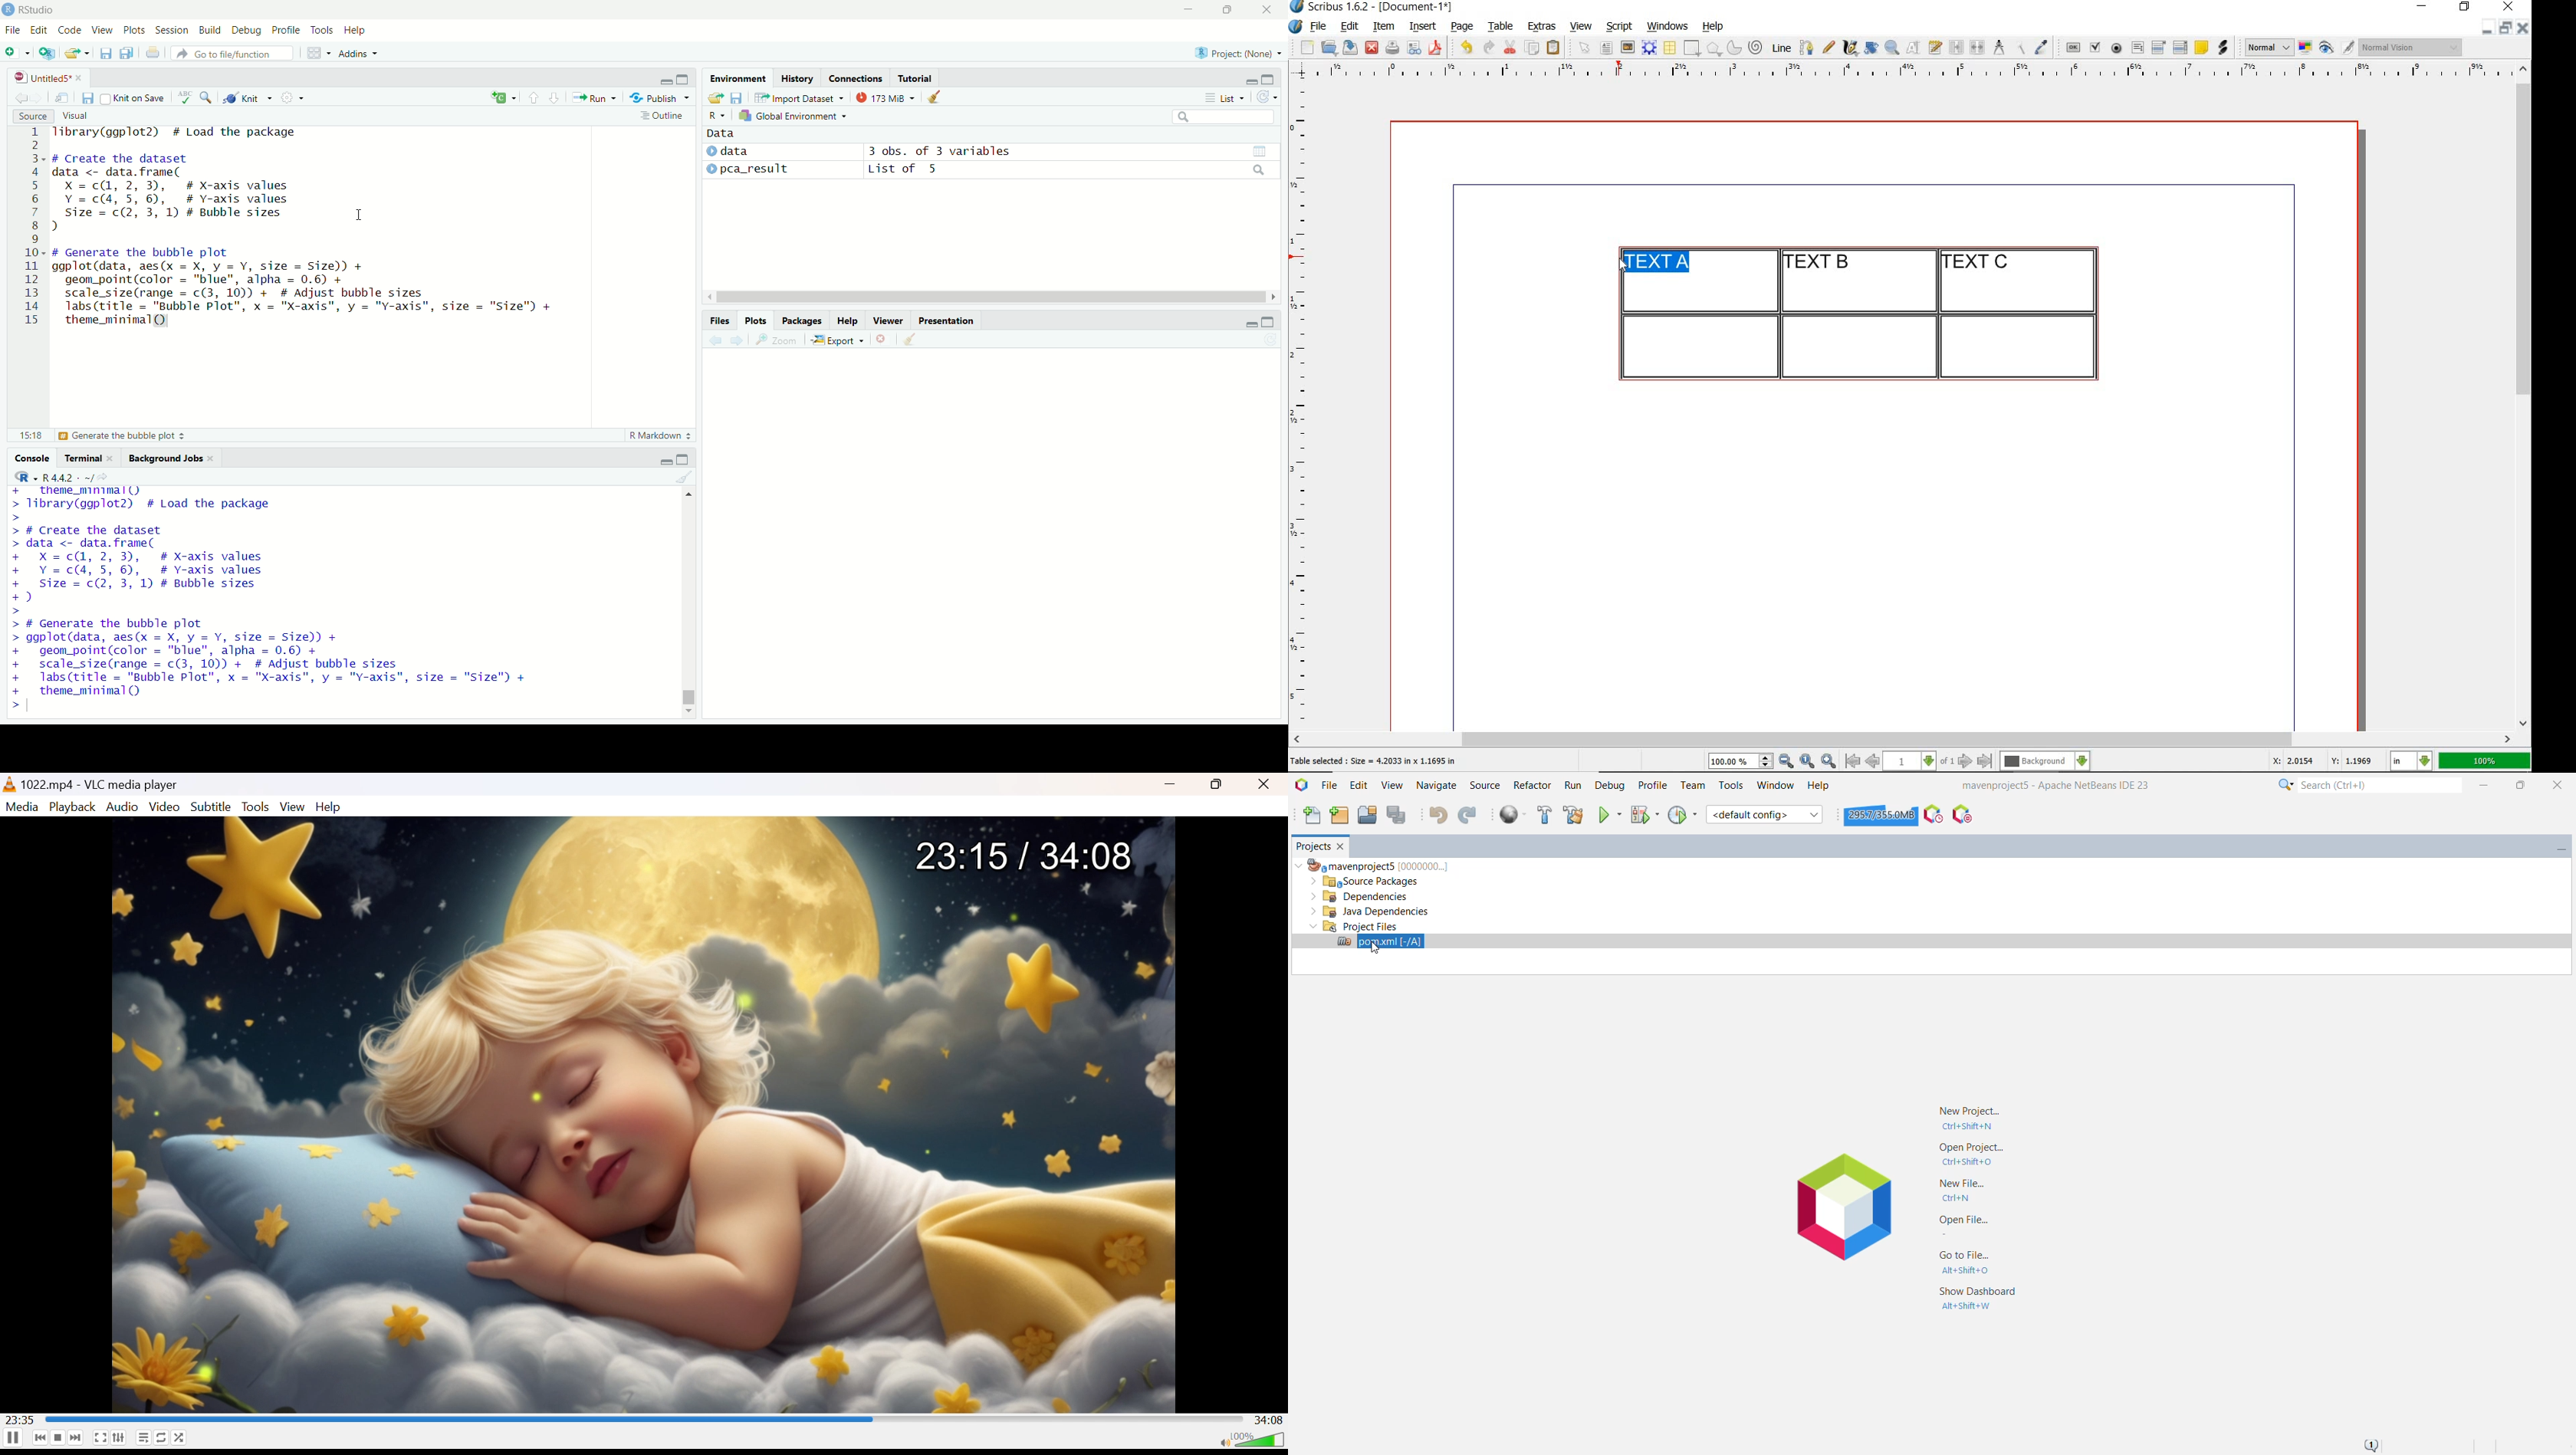 The image size is (2576, 1456). Describe the element at coordinates (1311, 845) in the screenshot. I see `Projects Window` at that location.